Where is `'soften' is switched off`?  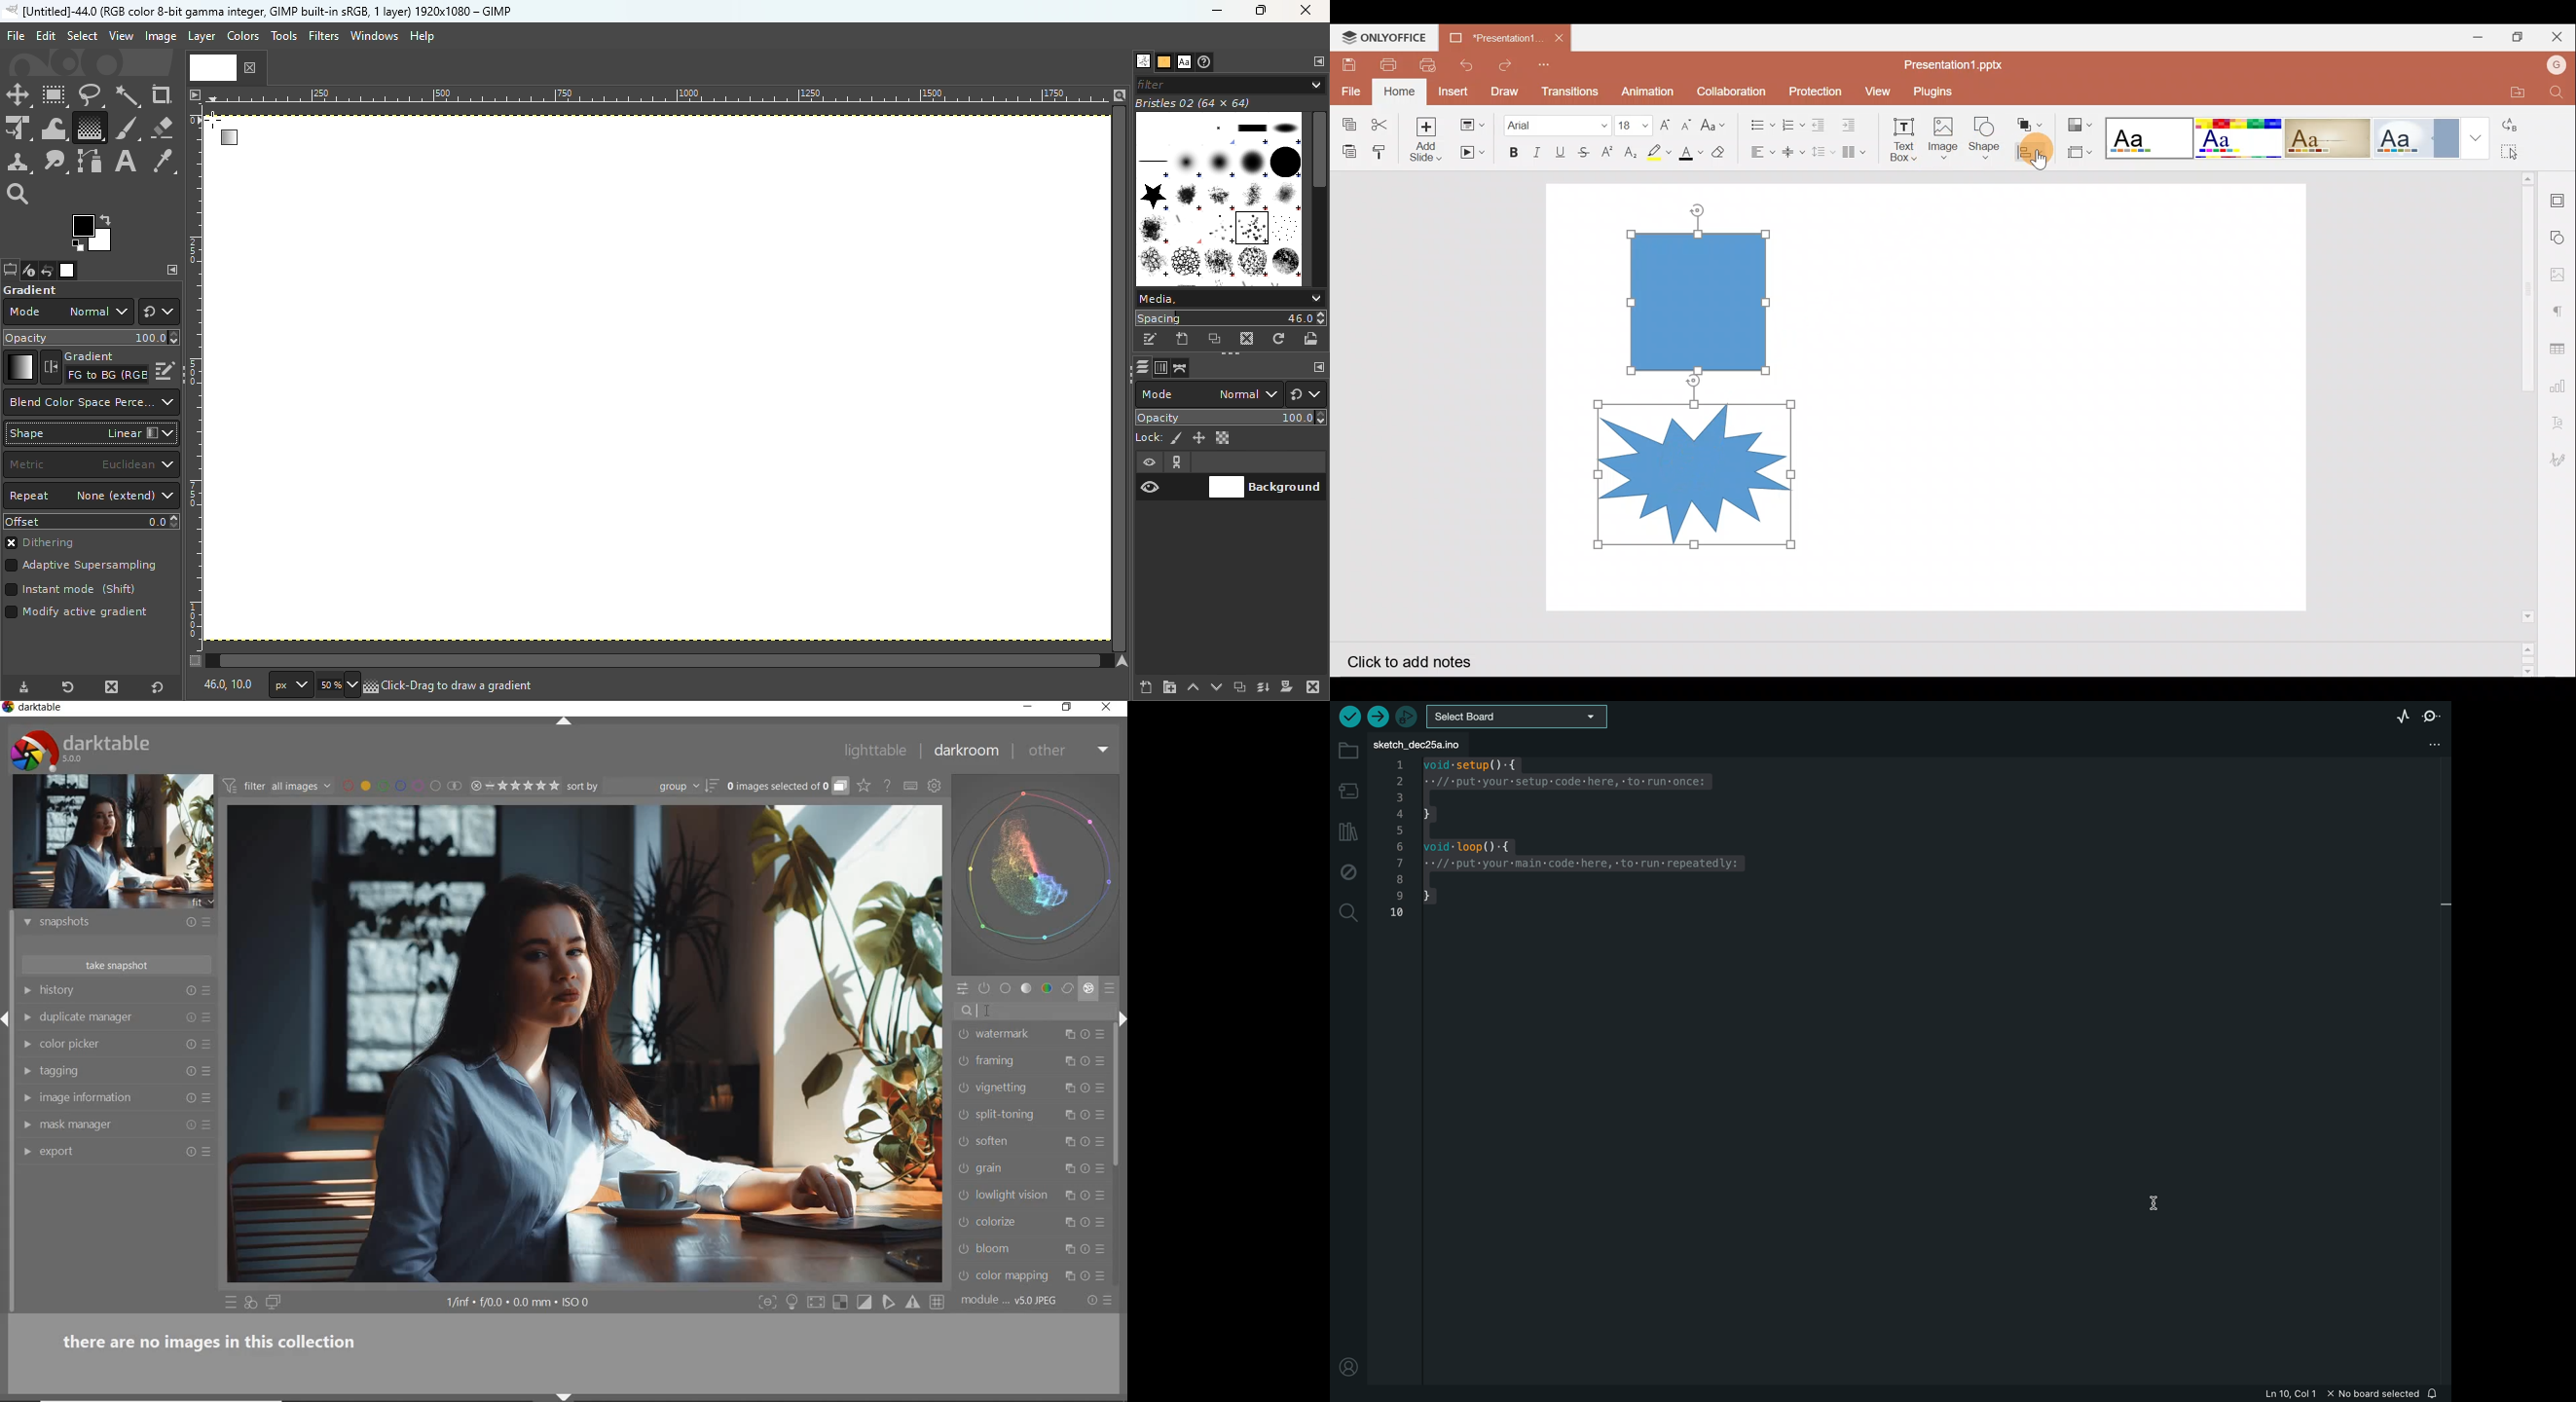
'soften' is switched off is located at coordinates (961, 1141).